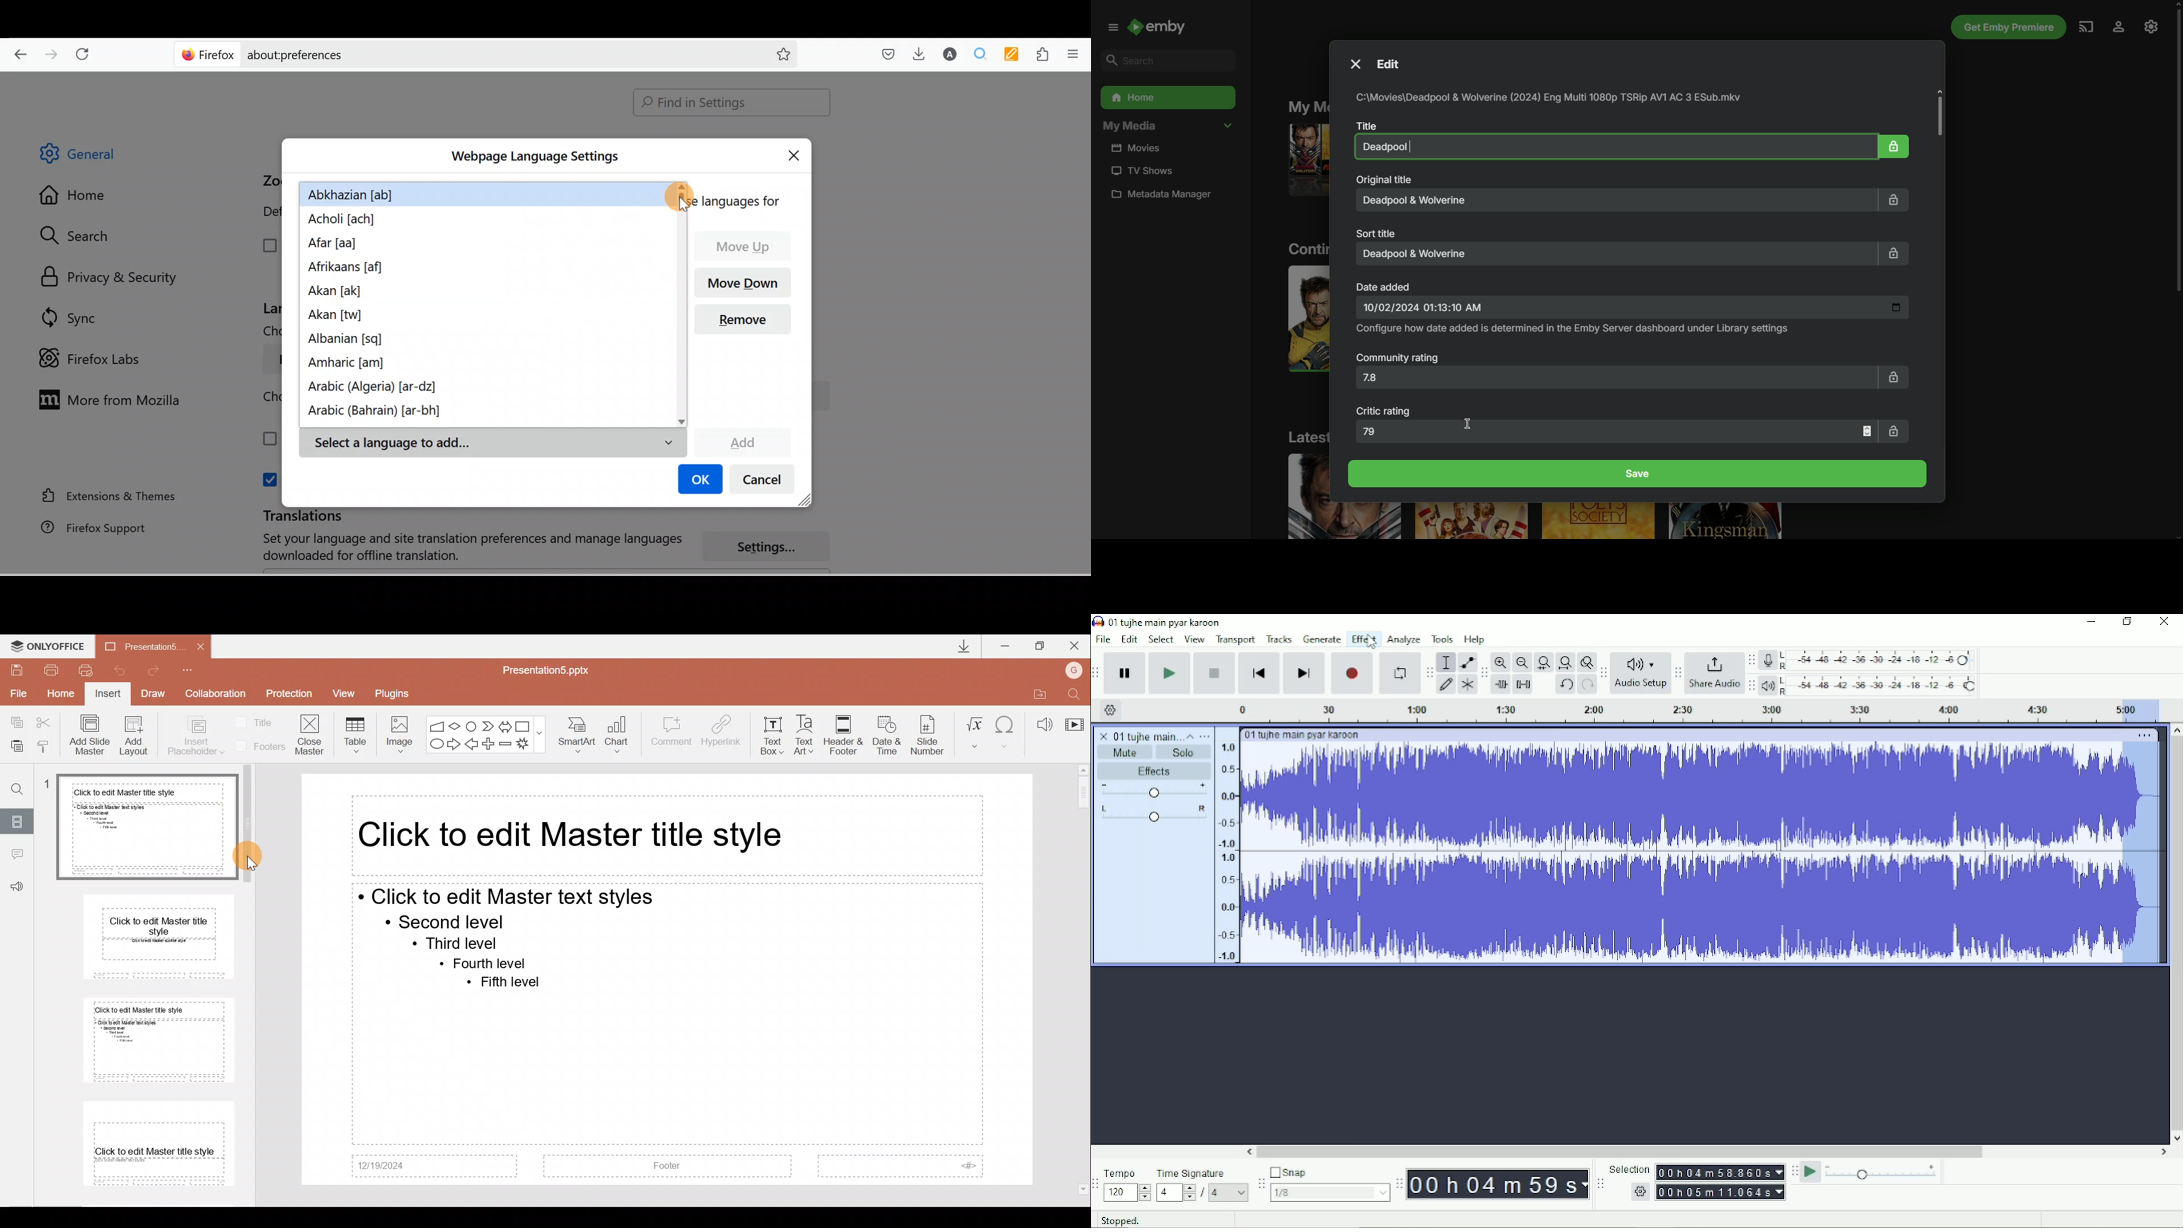 This screenshot has height=1232, width=2184. Describe the element at coordinates (2165, 621) in the screenshot. I see `Close` at that location.